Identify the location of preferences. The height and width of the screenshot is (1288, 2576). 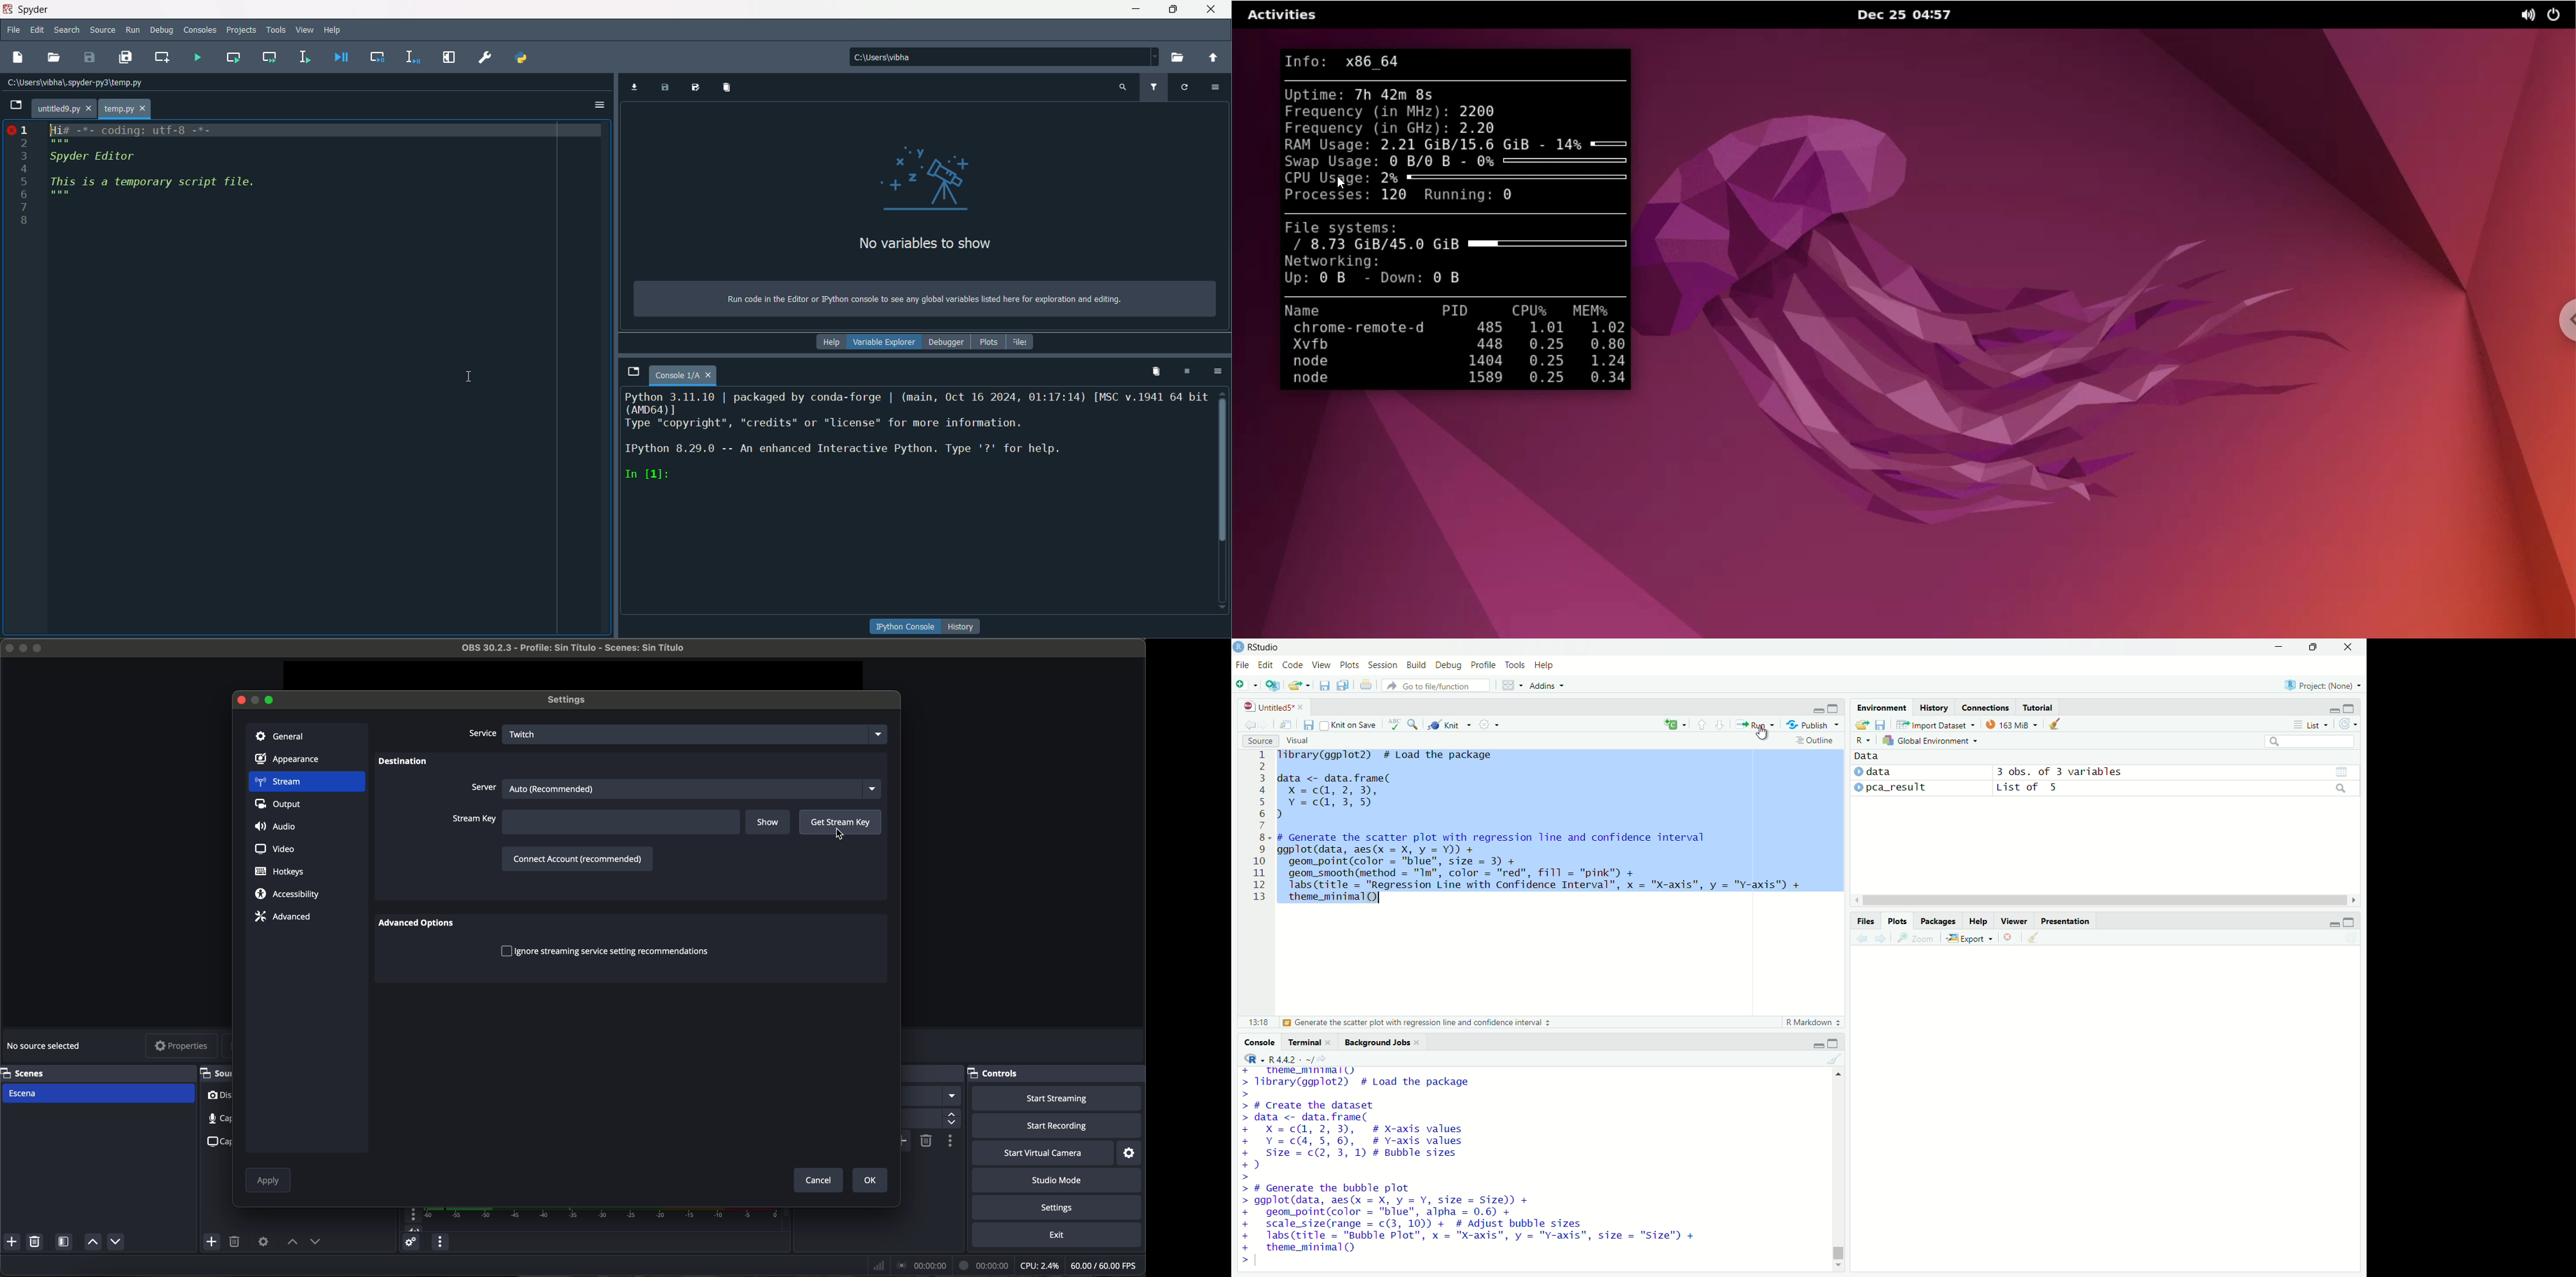
(485, 58).